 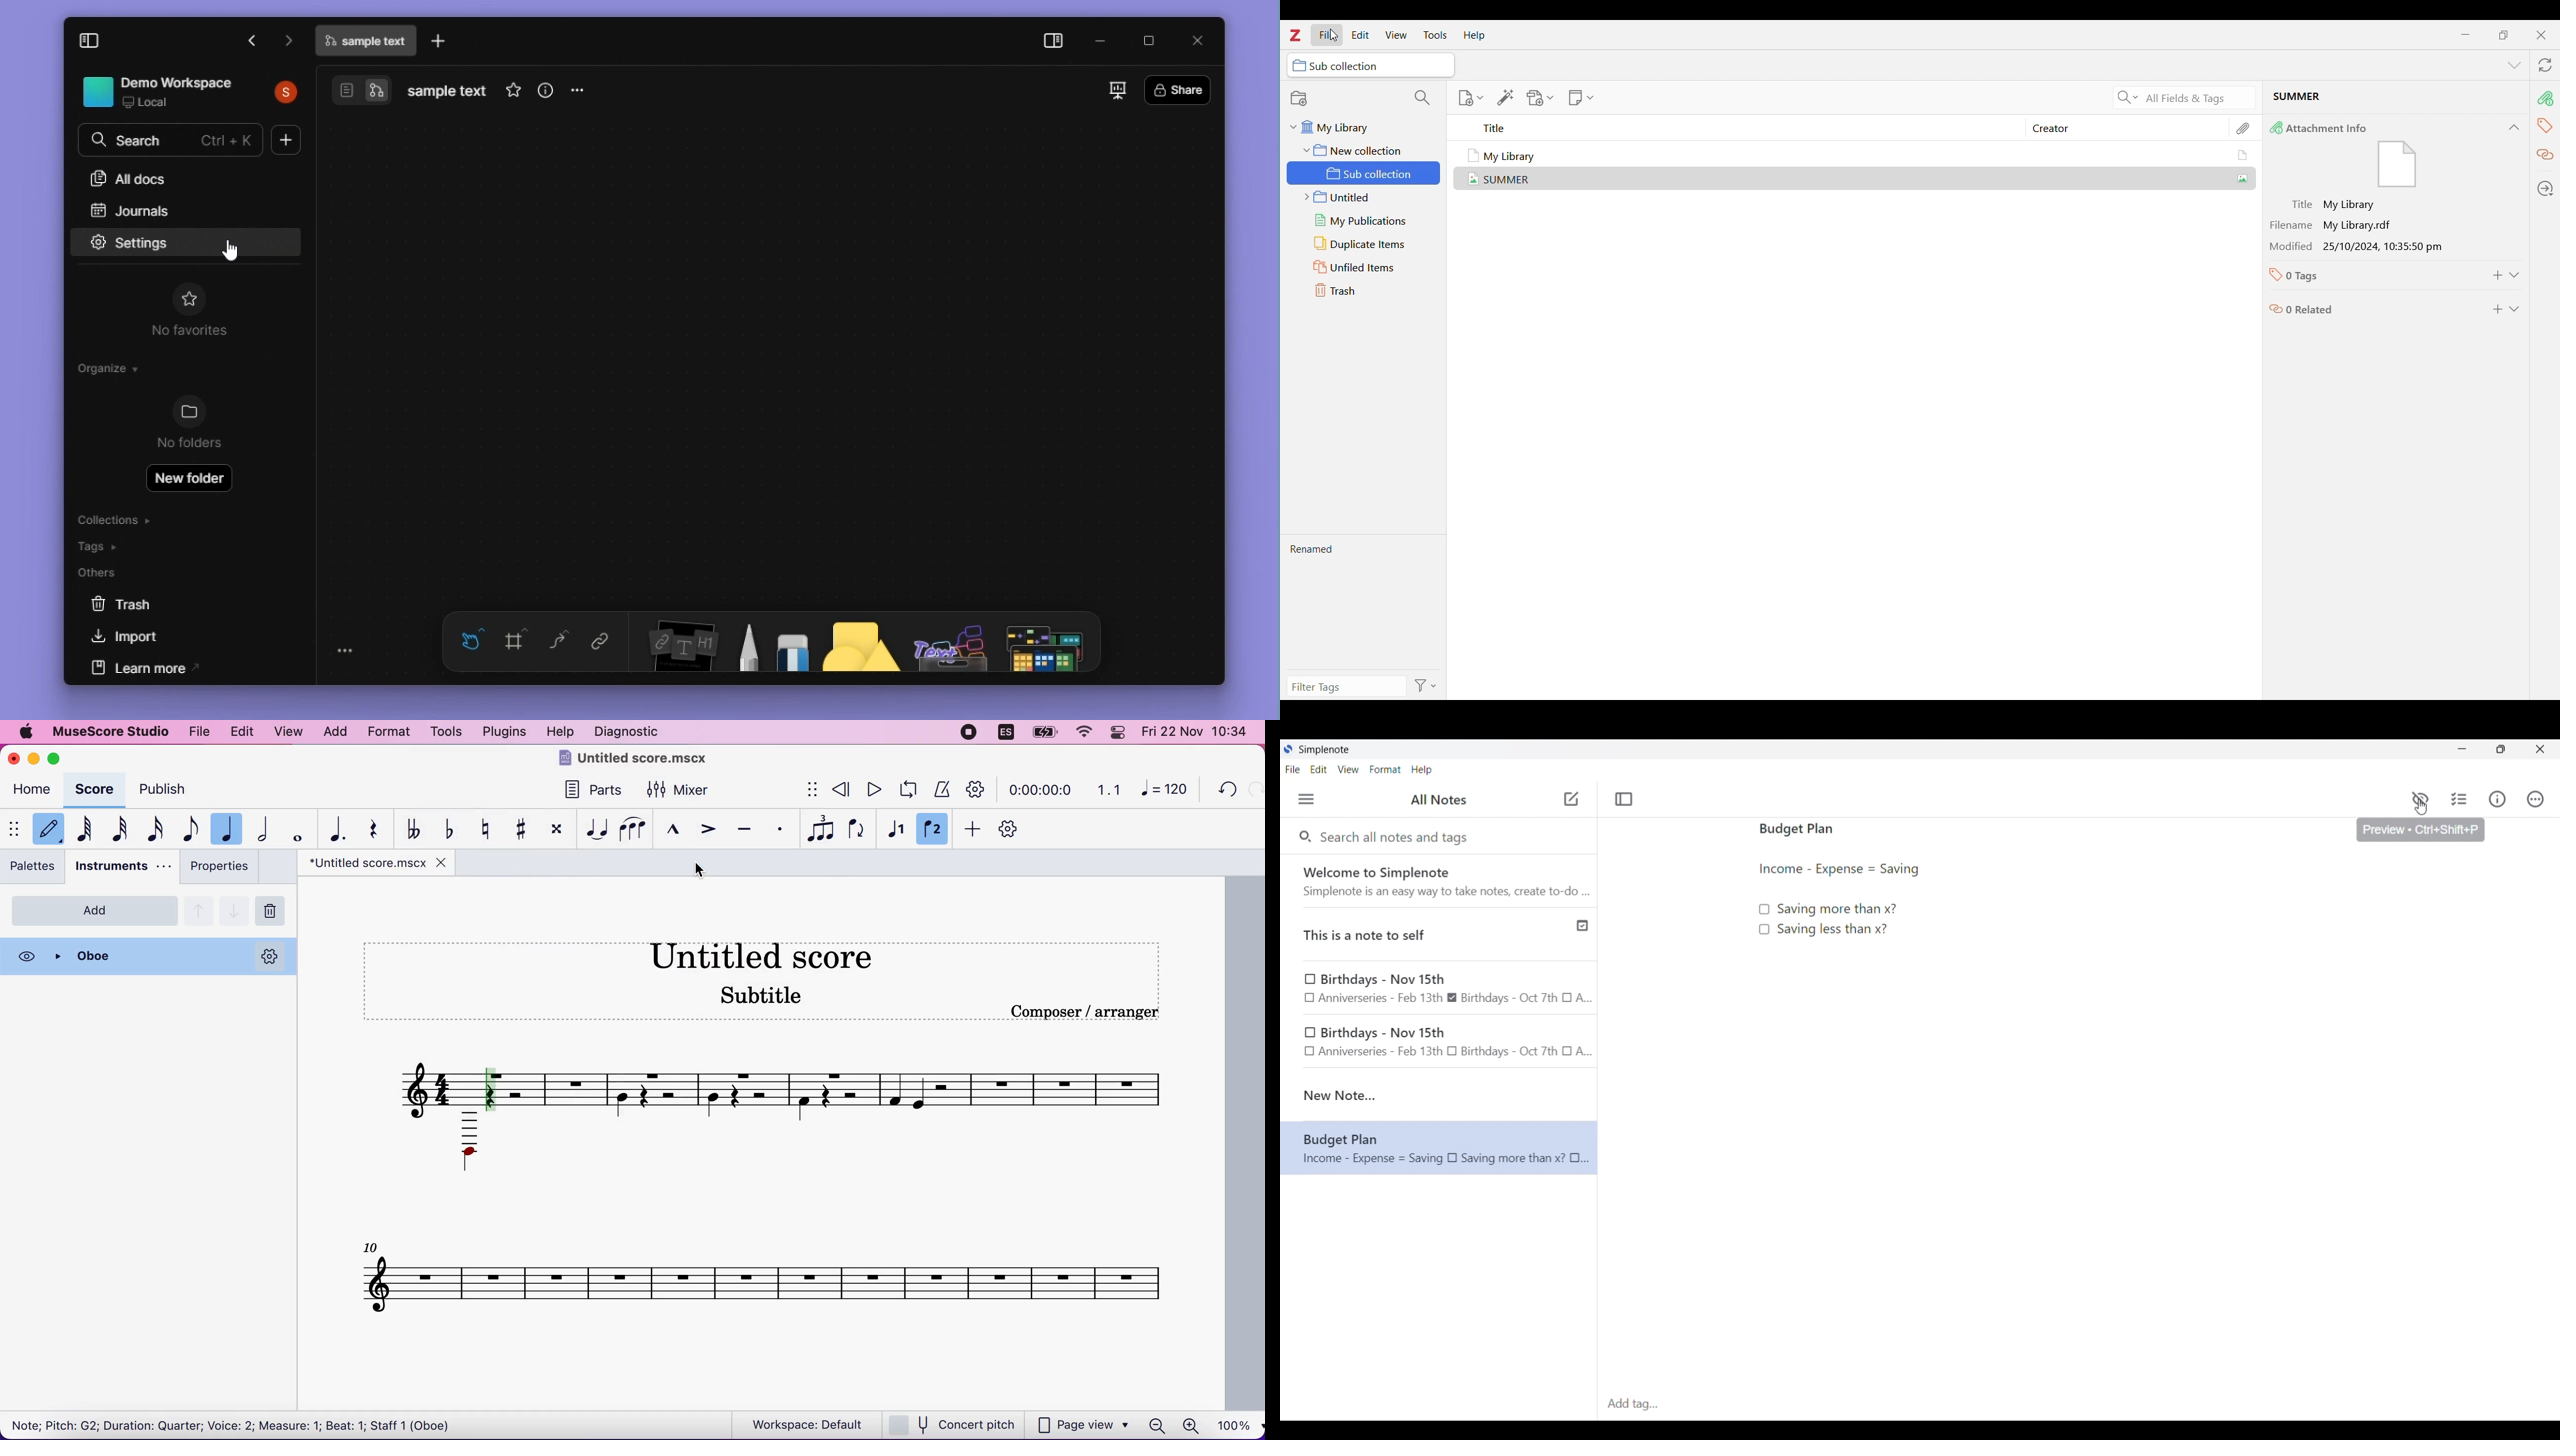 I want to click on parts, so click(x=596, y=789).